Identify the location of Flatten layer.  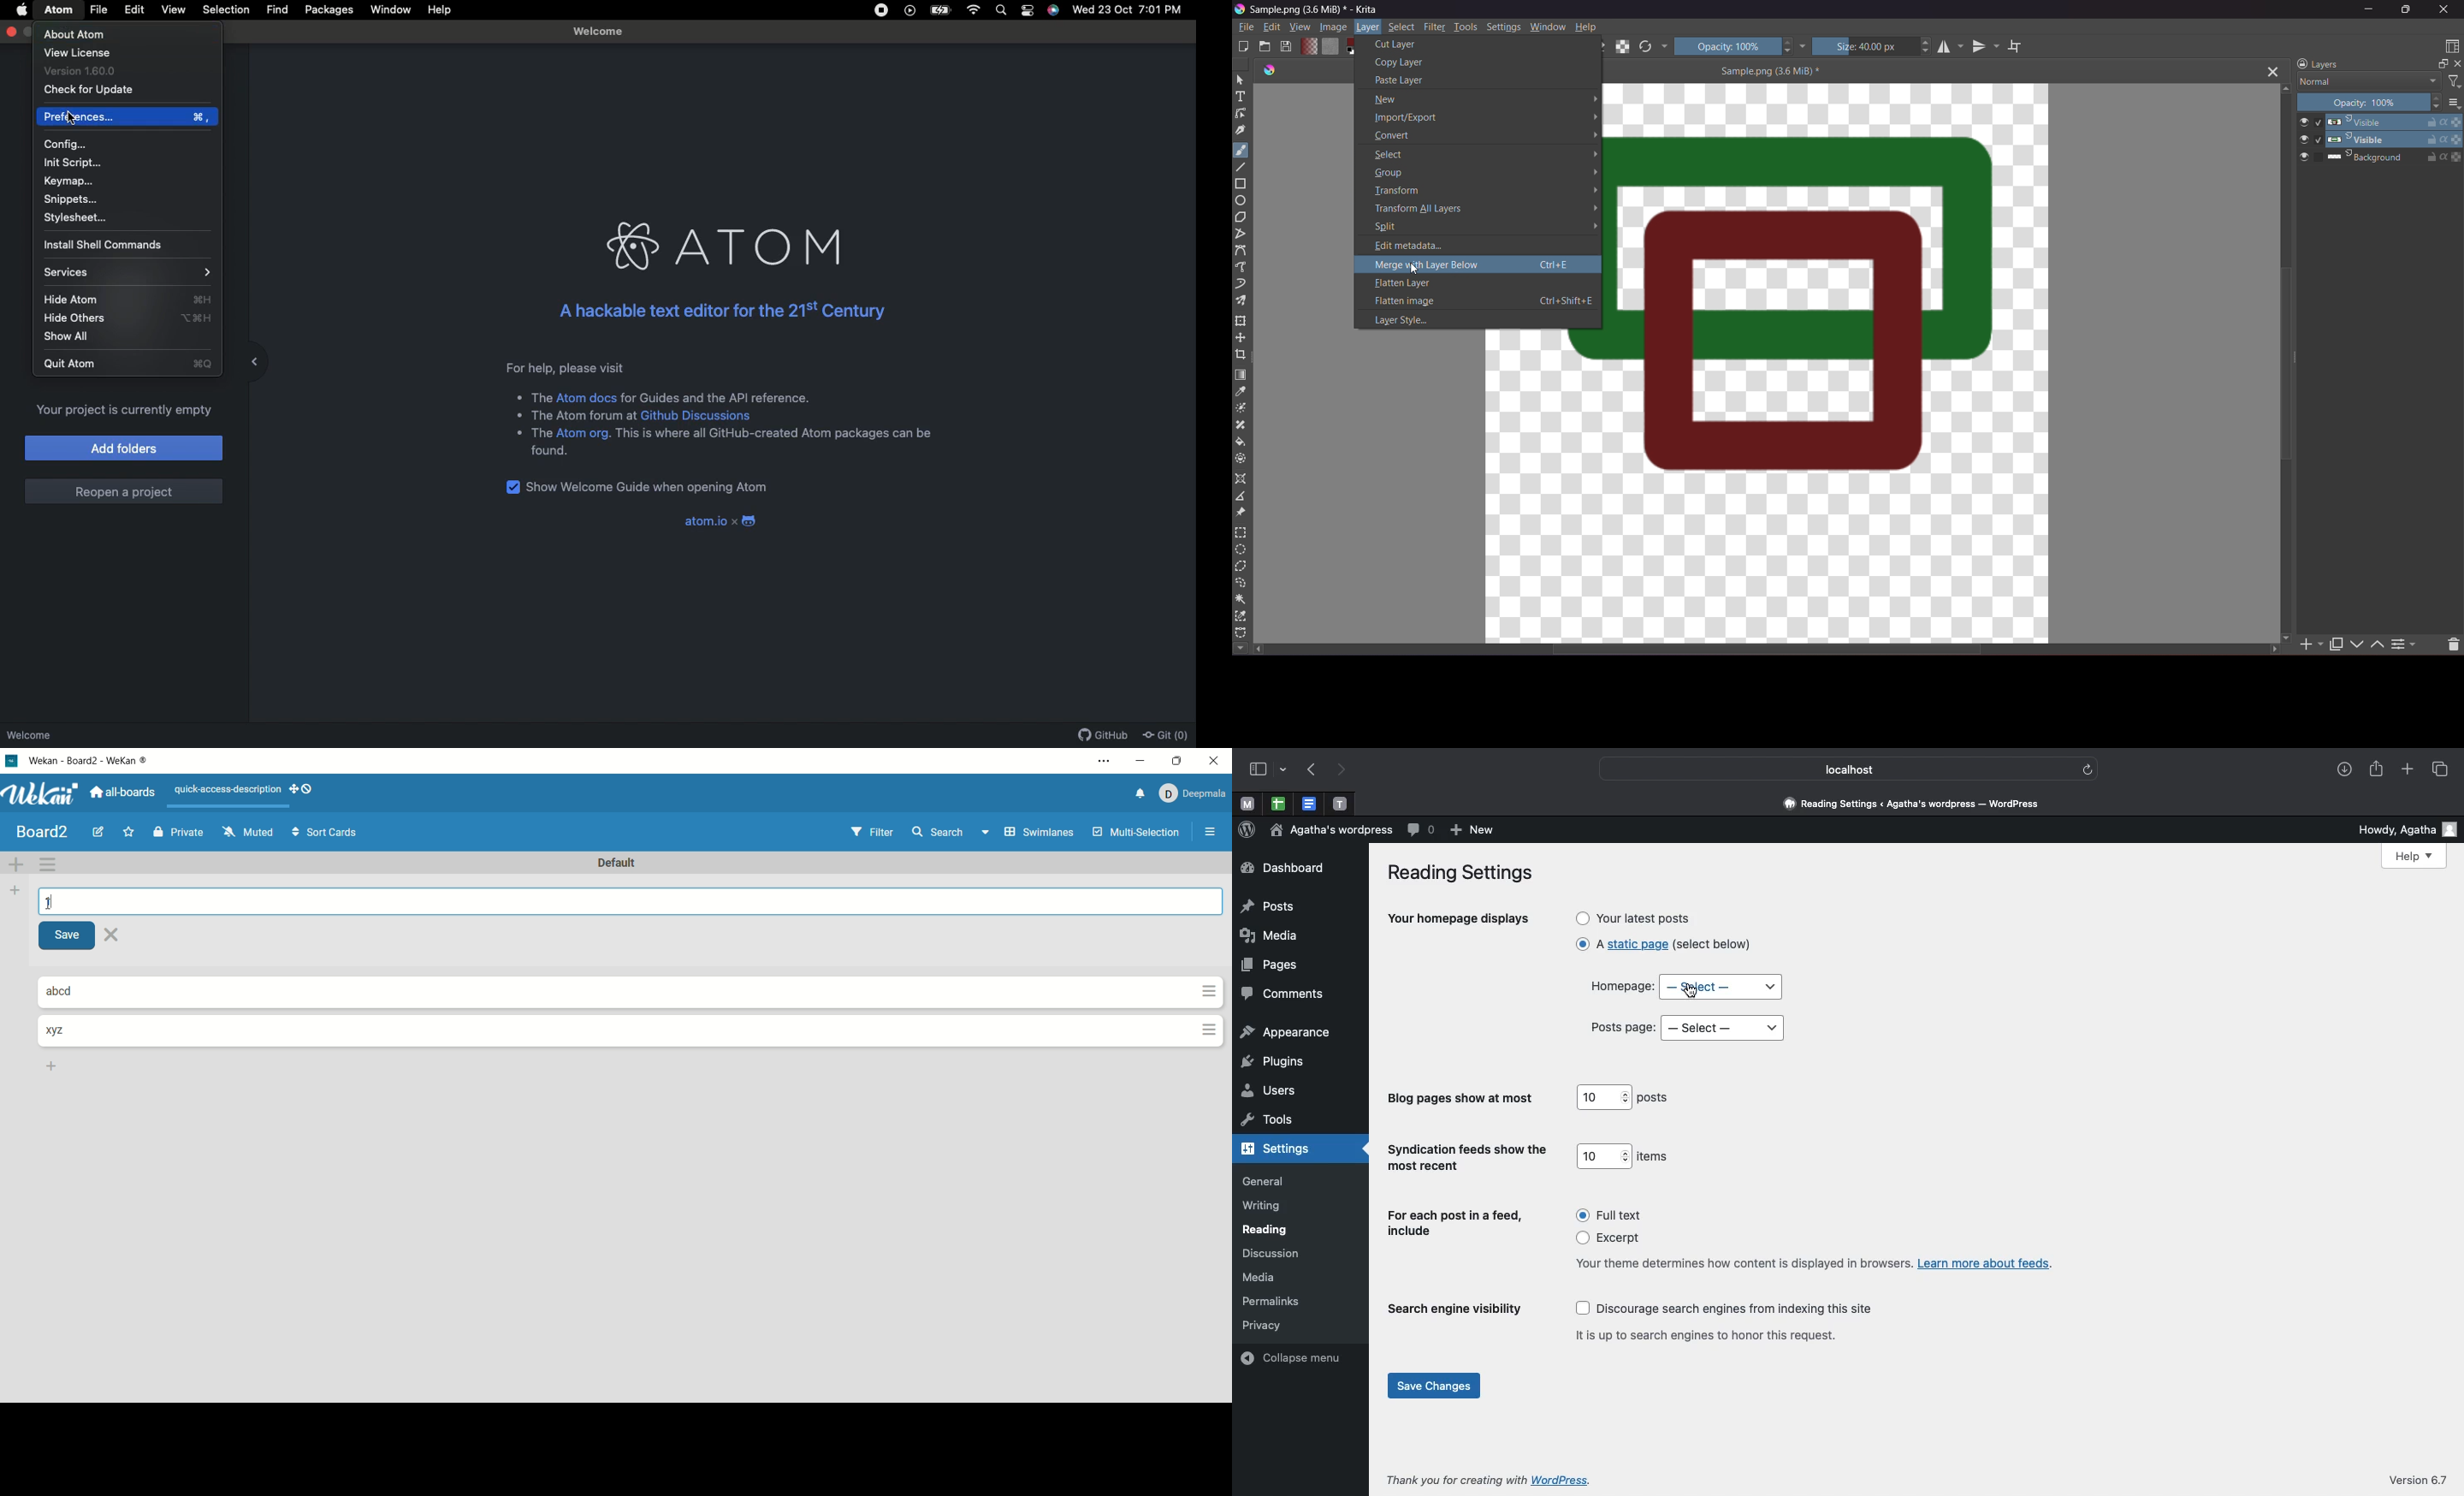
(1476, 286).